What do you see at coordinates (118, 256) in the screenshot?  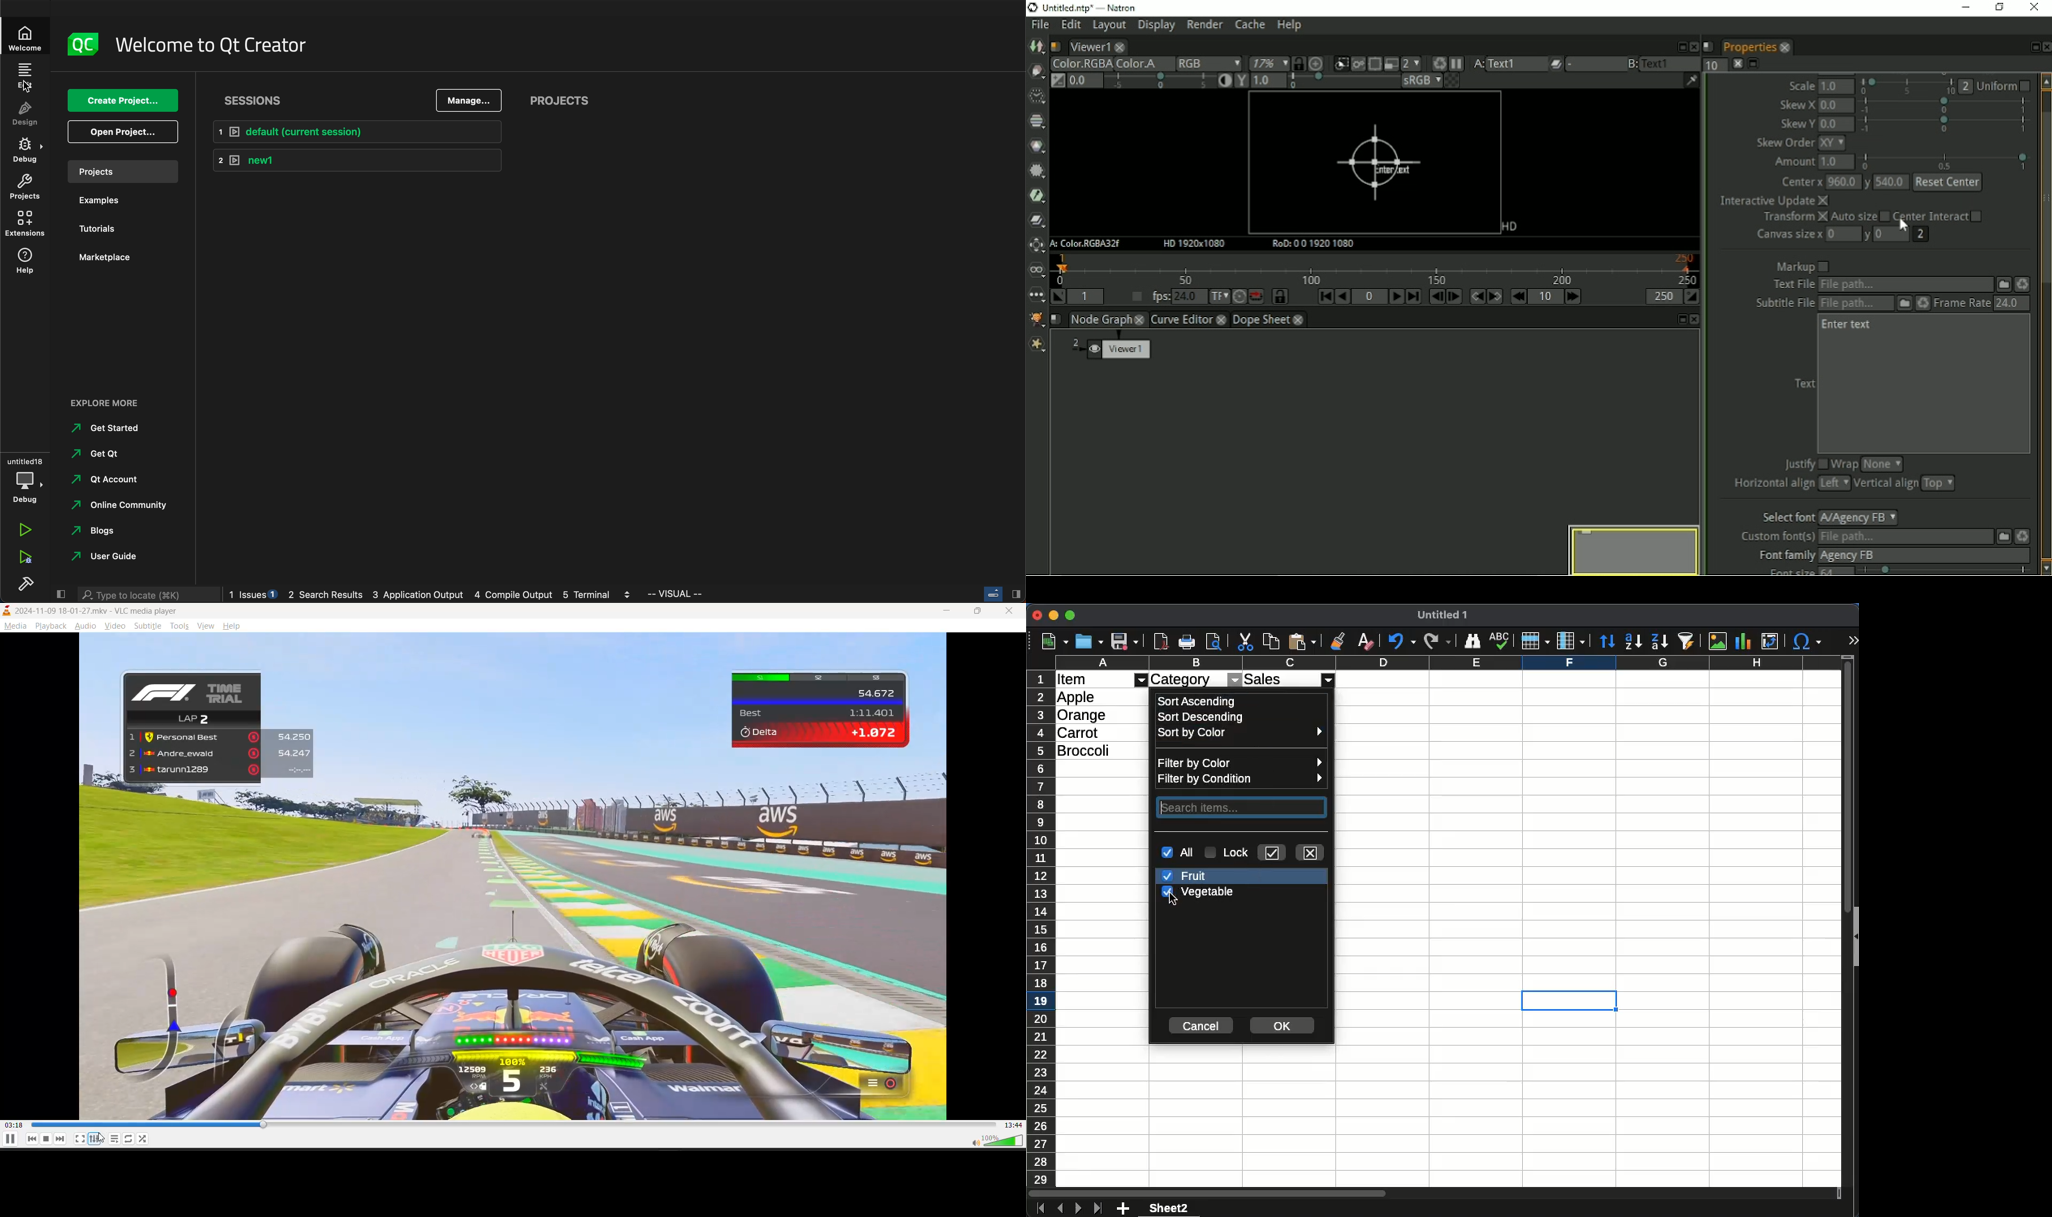 I see `marketplace ` at bounding box center [118, 256].